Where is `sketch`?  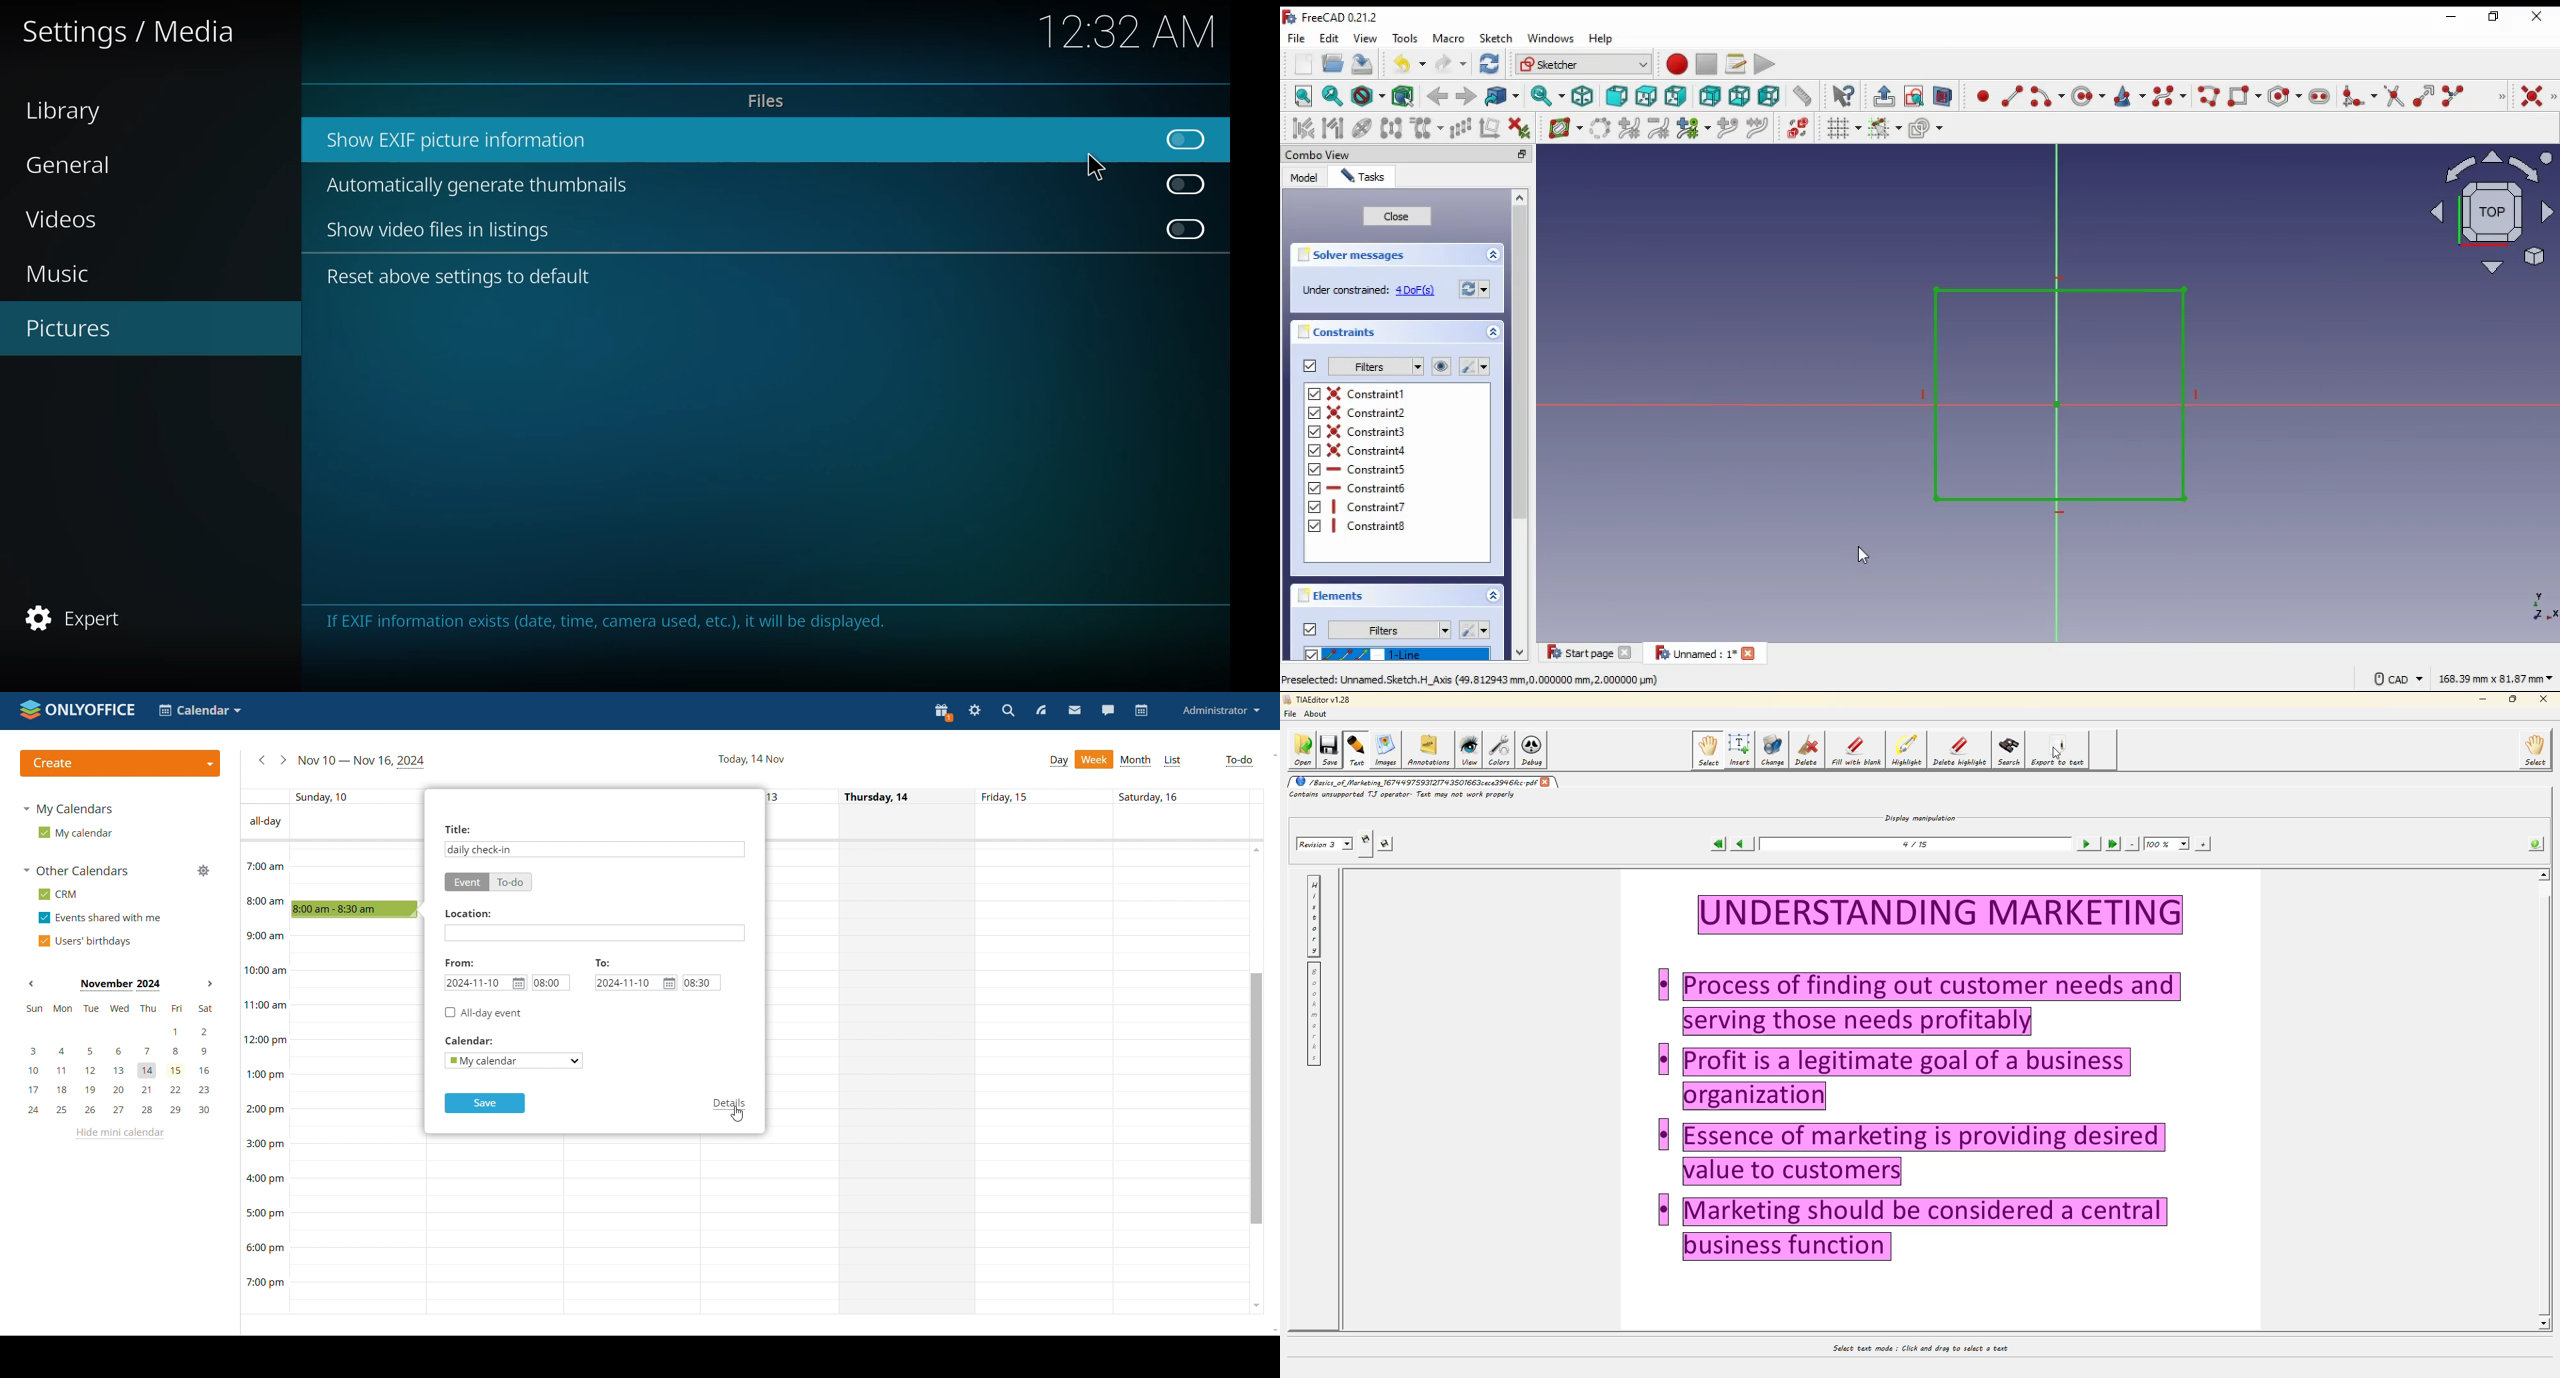
sketch is located at coordinates (1497, 39).